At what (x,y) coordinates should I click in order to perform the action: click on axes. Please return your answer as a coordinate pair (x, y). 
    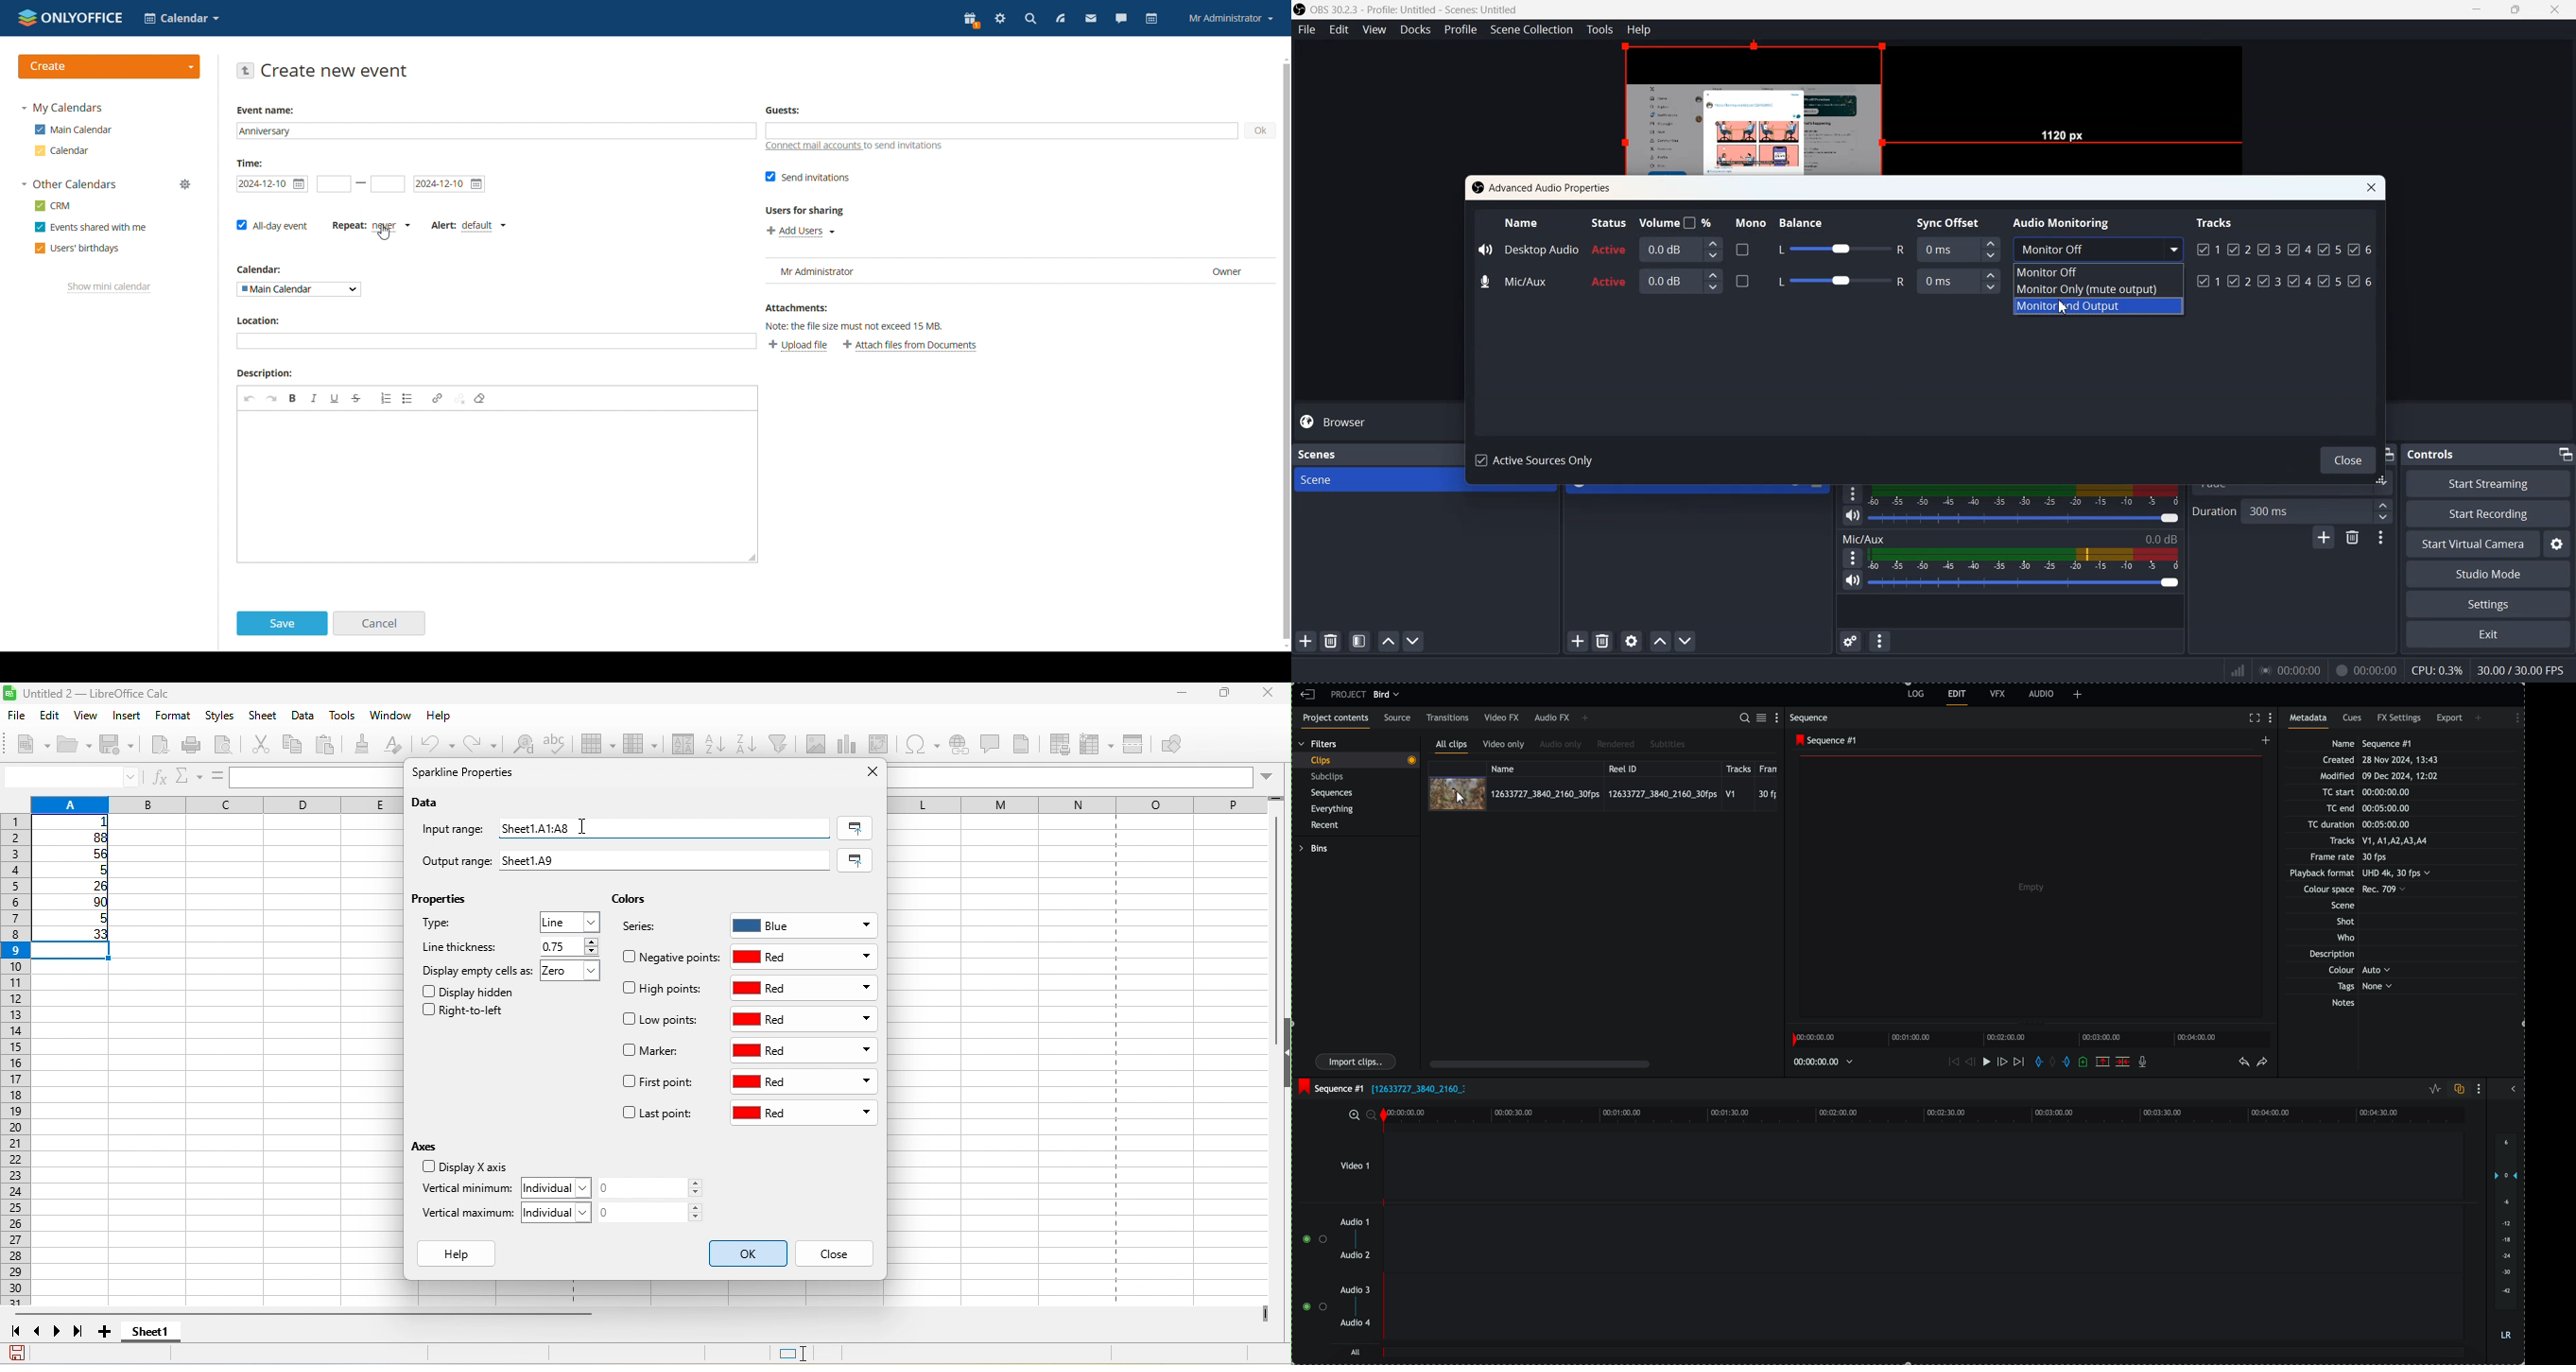
    Looking at the image, I should click on (428, 1146).